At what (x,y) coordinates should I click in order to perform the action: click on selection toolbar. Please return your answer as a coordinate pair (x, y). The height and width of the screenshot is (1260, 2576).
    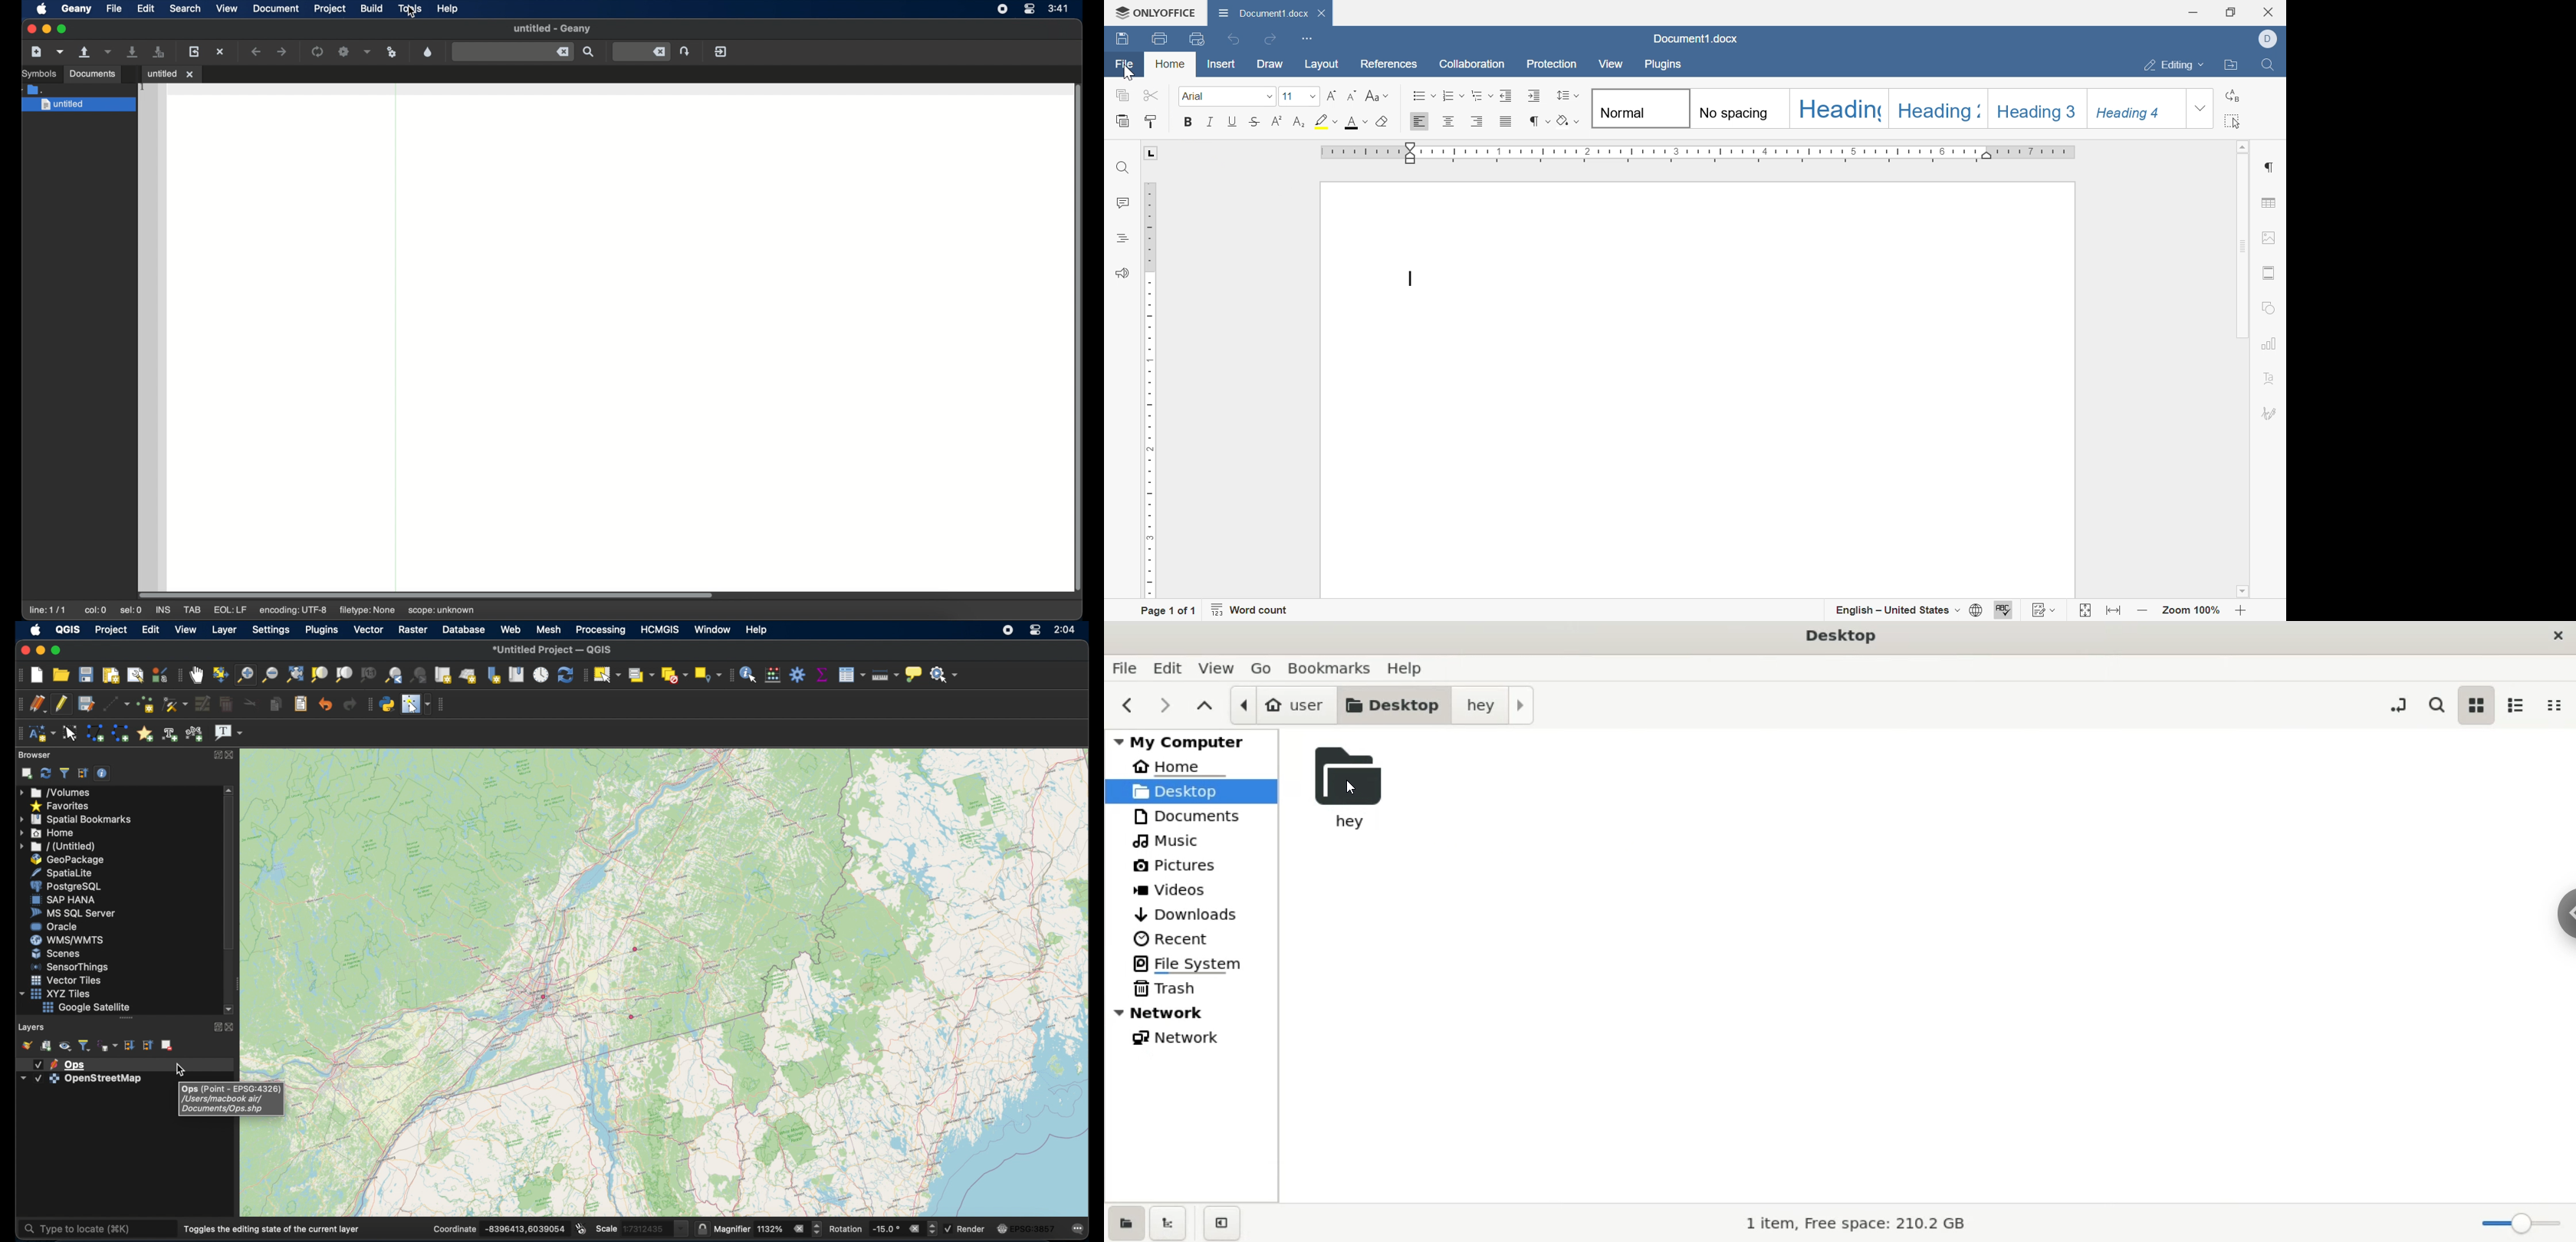
    Looking at the image, I should click on (584, 675).